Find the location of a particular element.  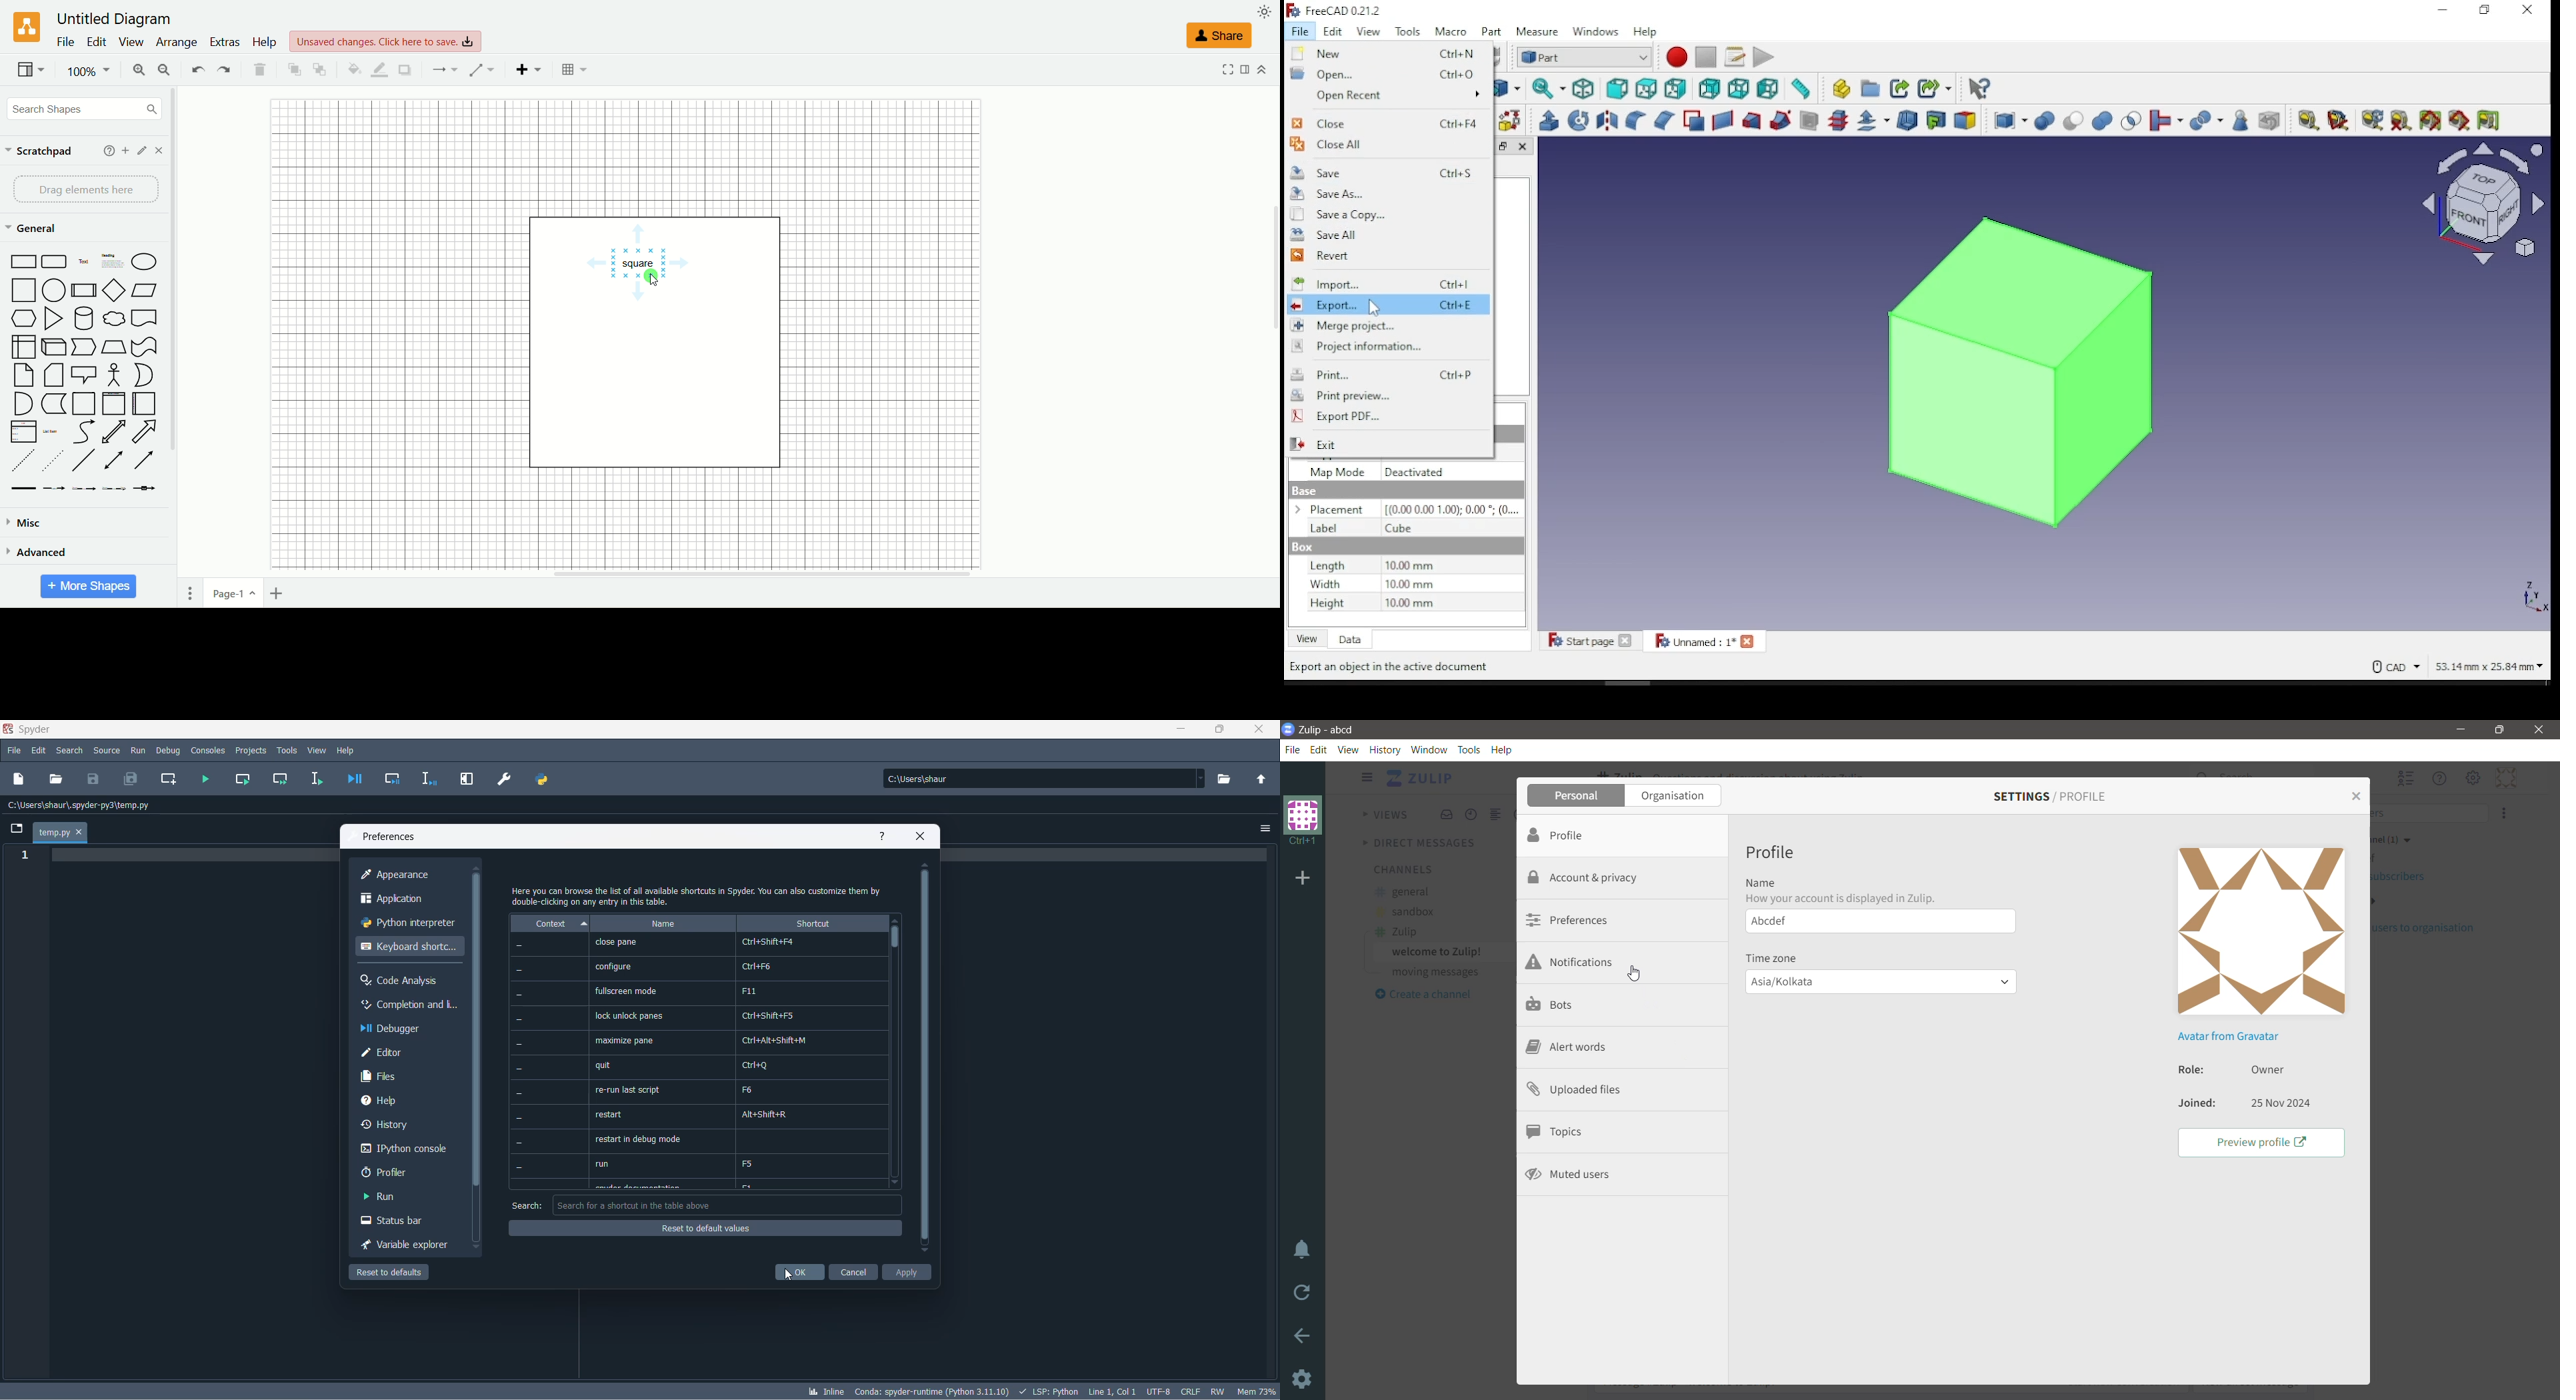

reset of default is located at coordinates (707, 1228).